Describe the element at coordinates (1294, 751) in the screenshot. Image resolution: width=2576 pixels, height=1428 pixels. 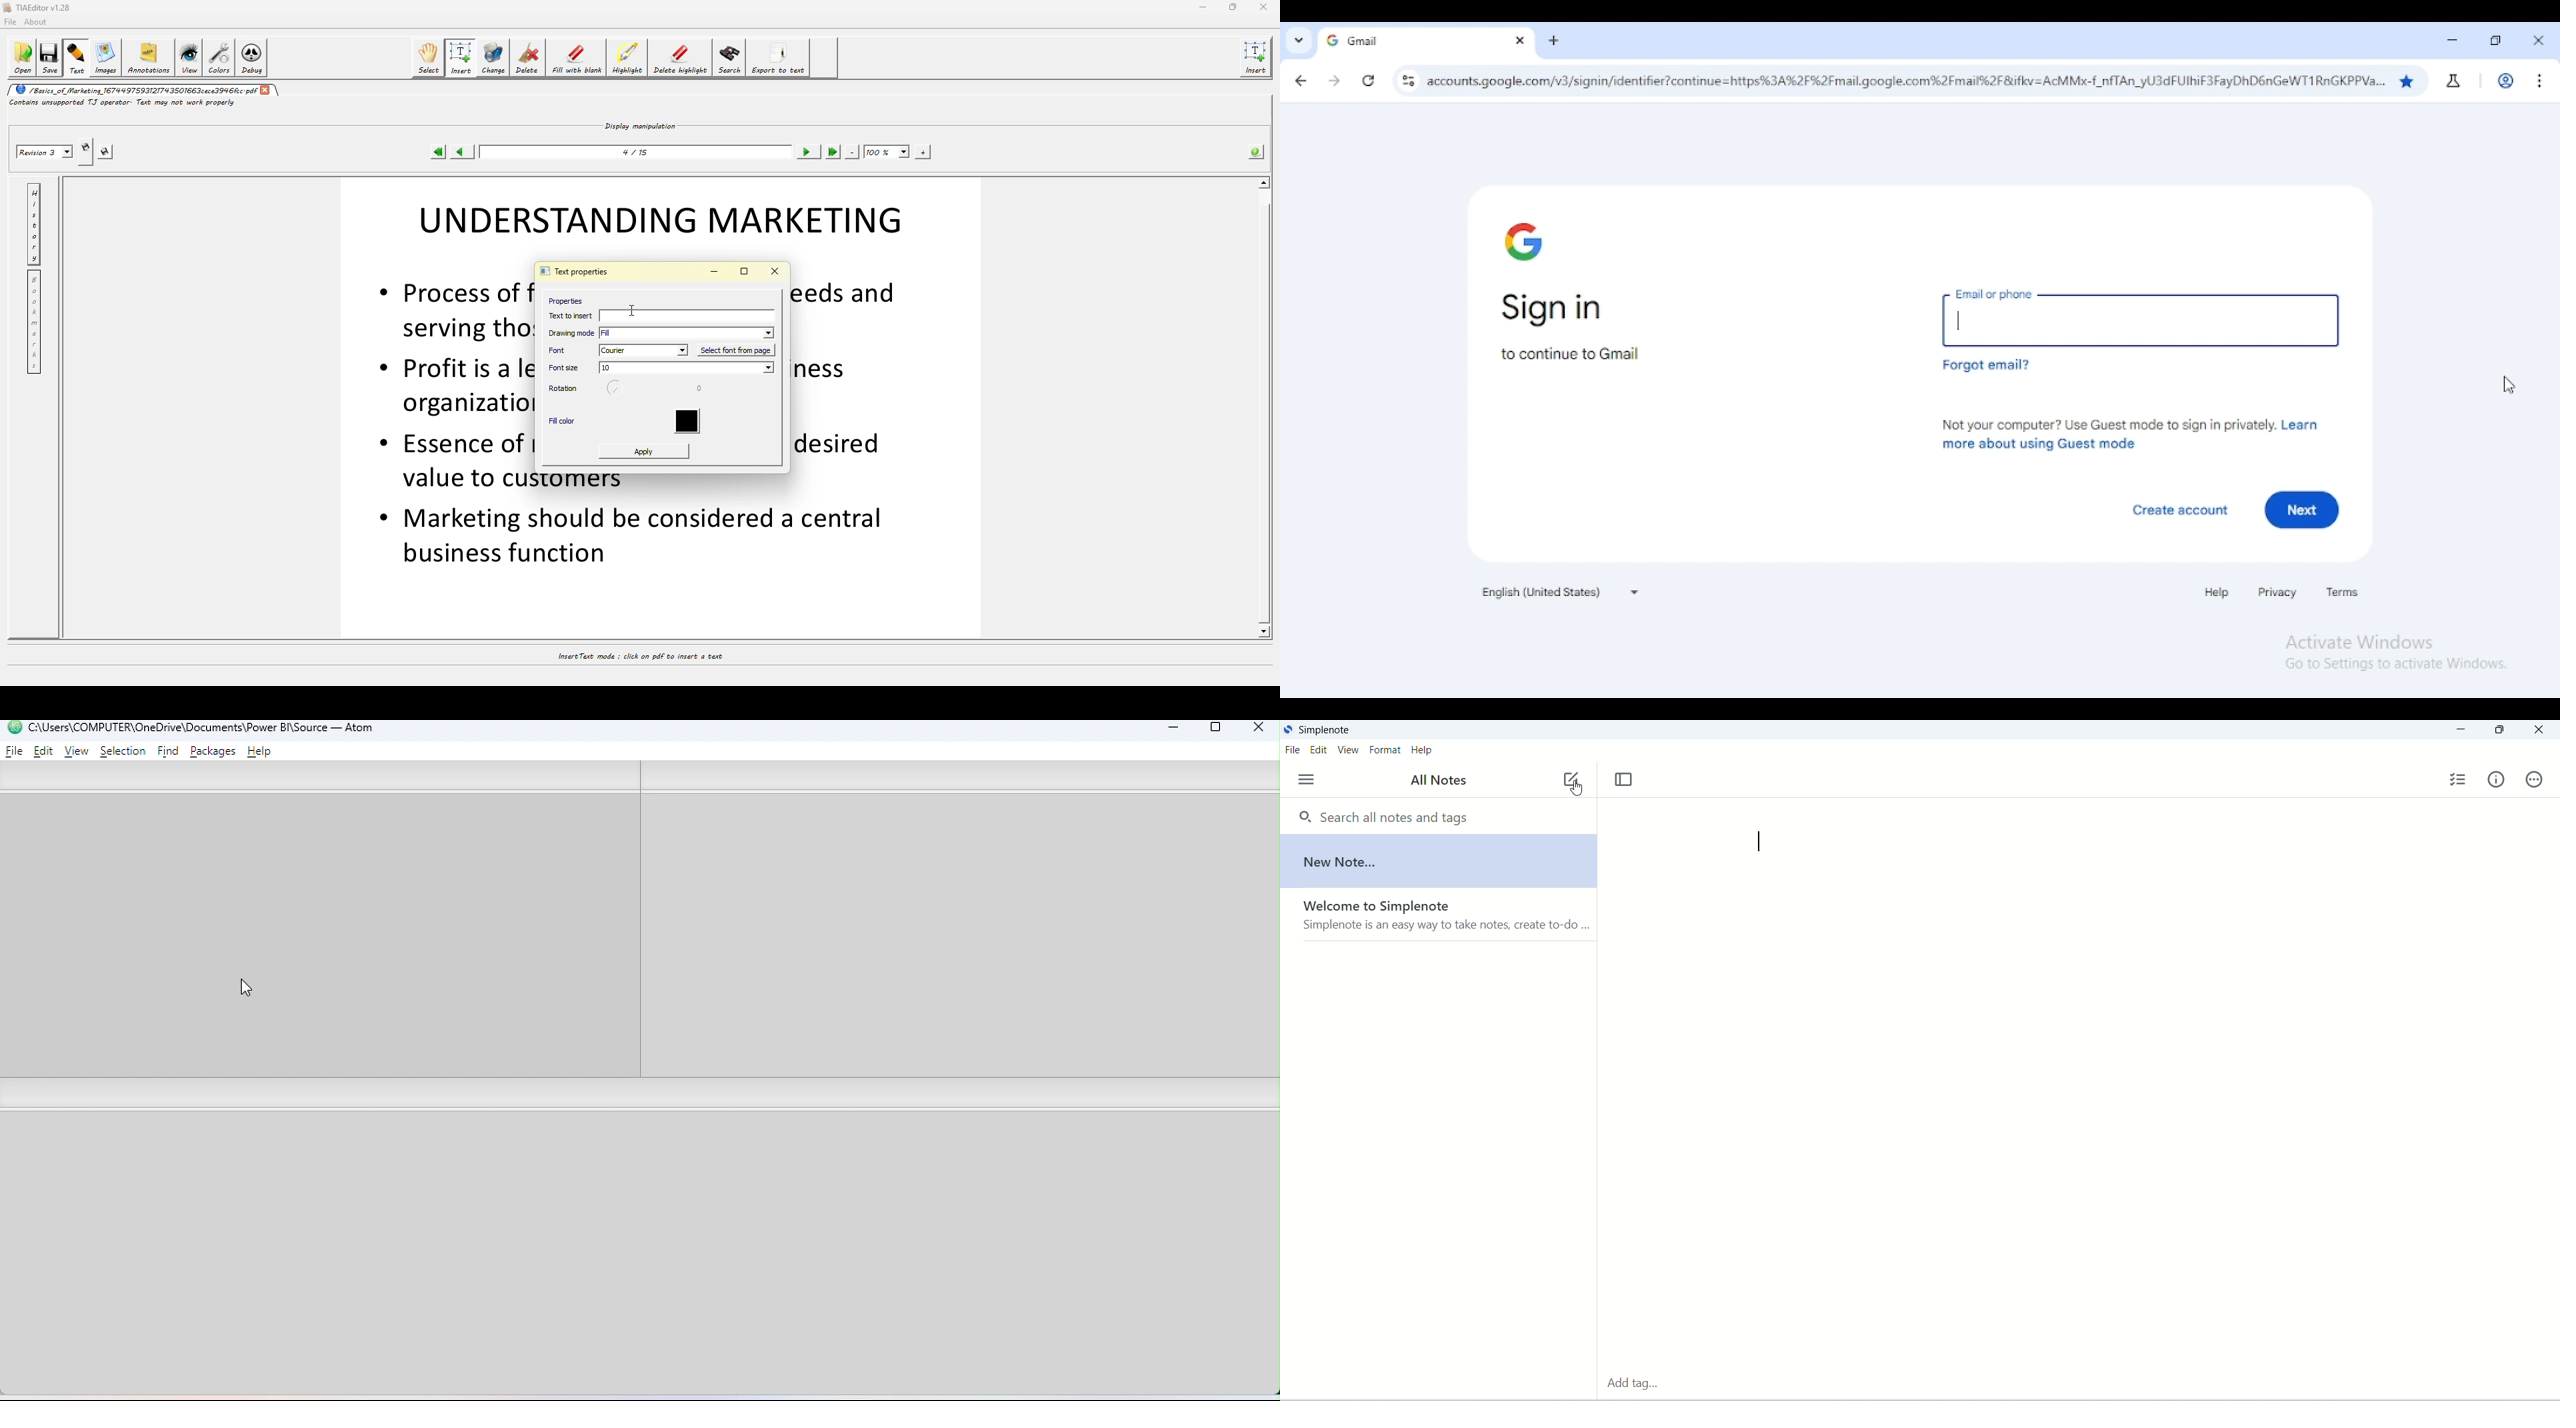
I see `file` at that location.